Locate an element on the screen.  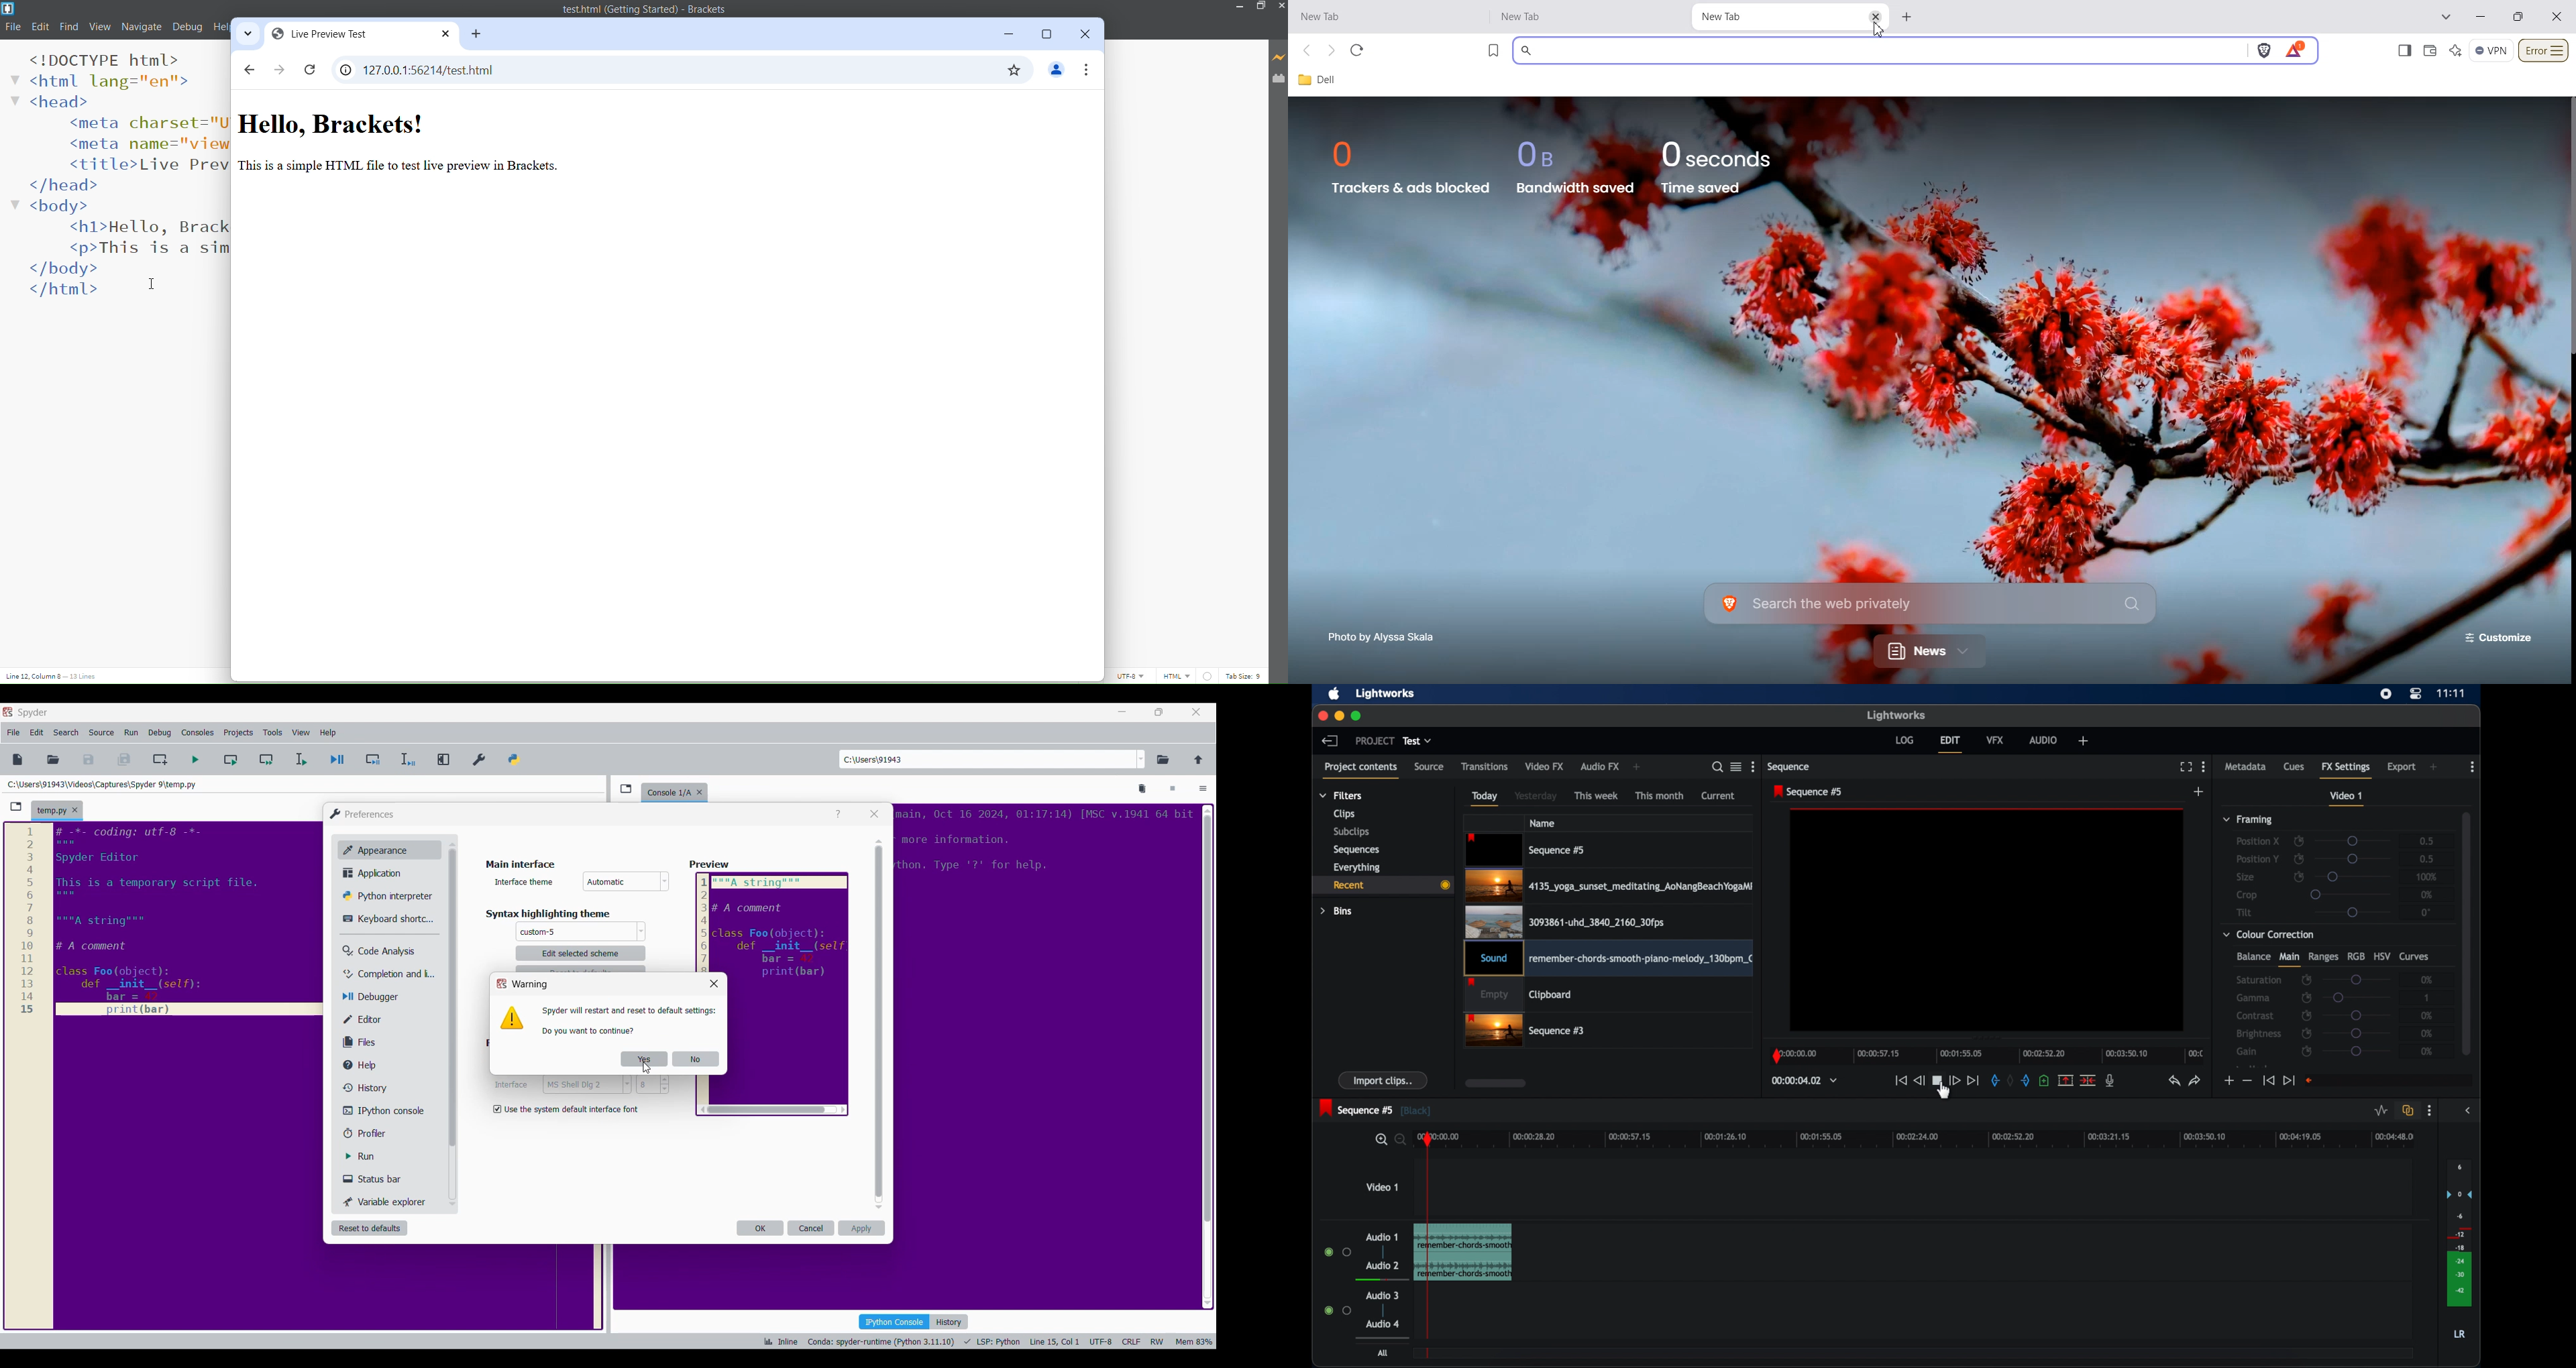
Run menu is located at coordinates (131, 733).